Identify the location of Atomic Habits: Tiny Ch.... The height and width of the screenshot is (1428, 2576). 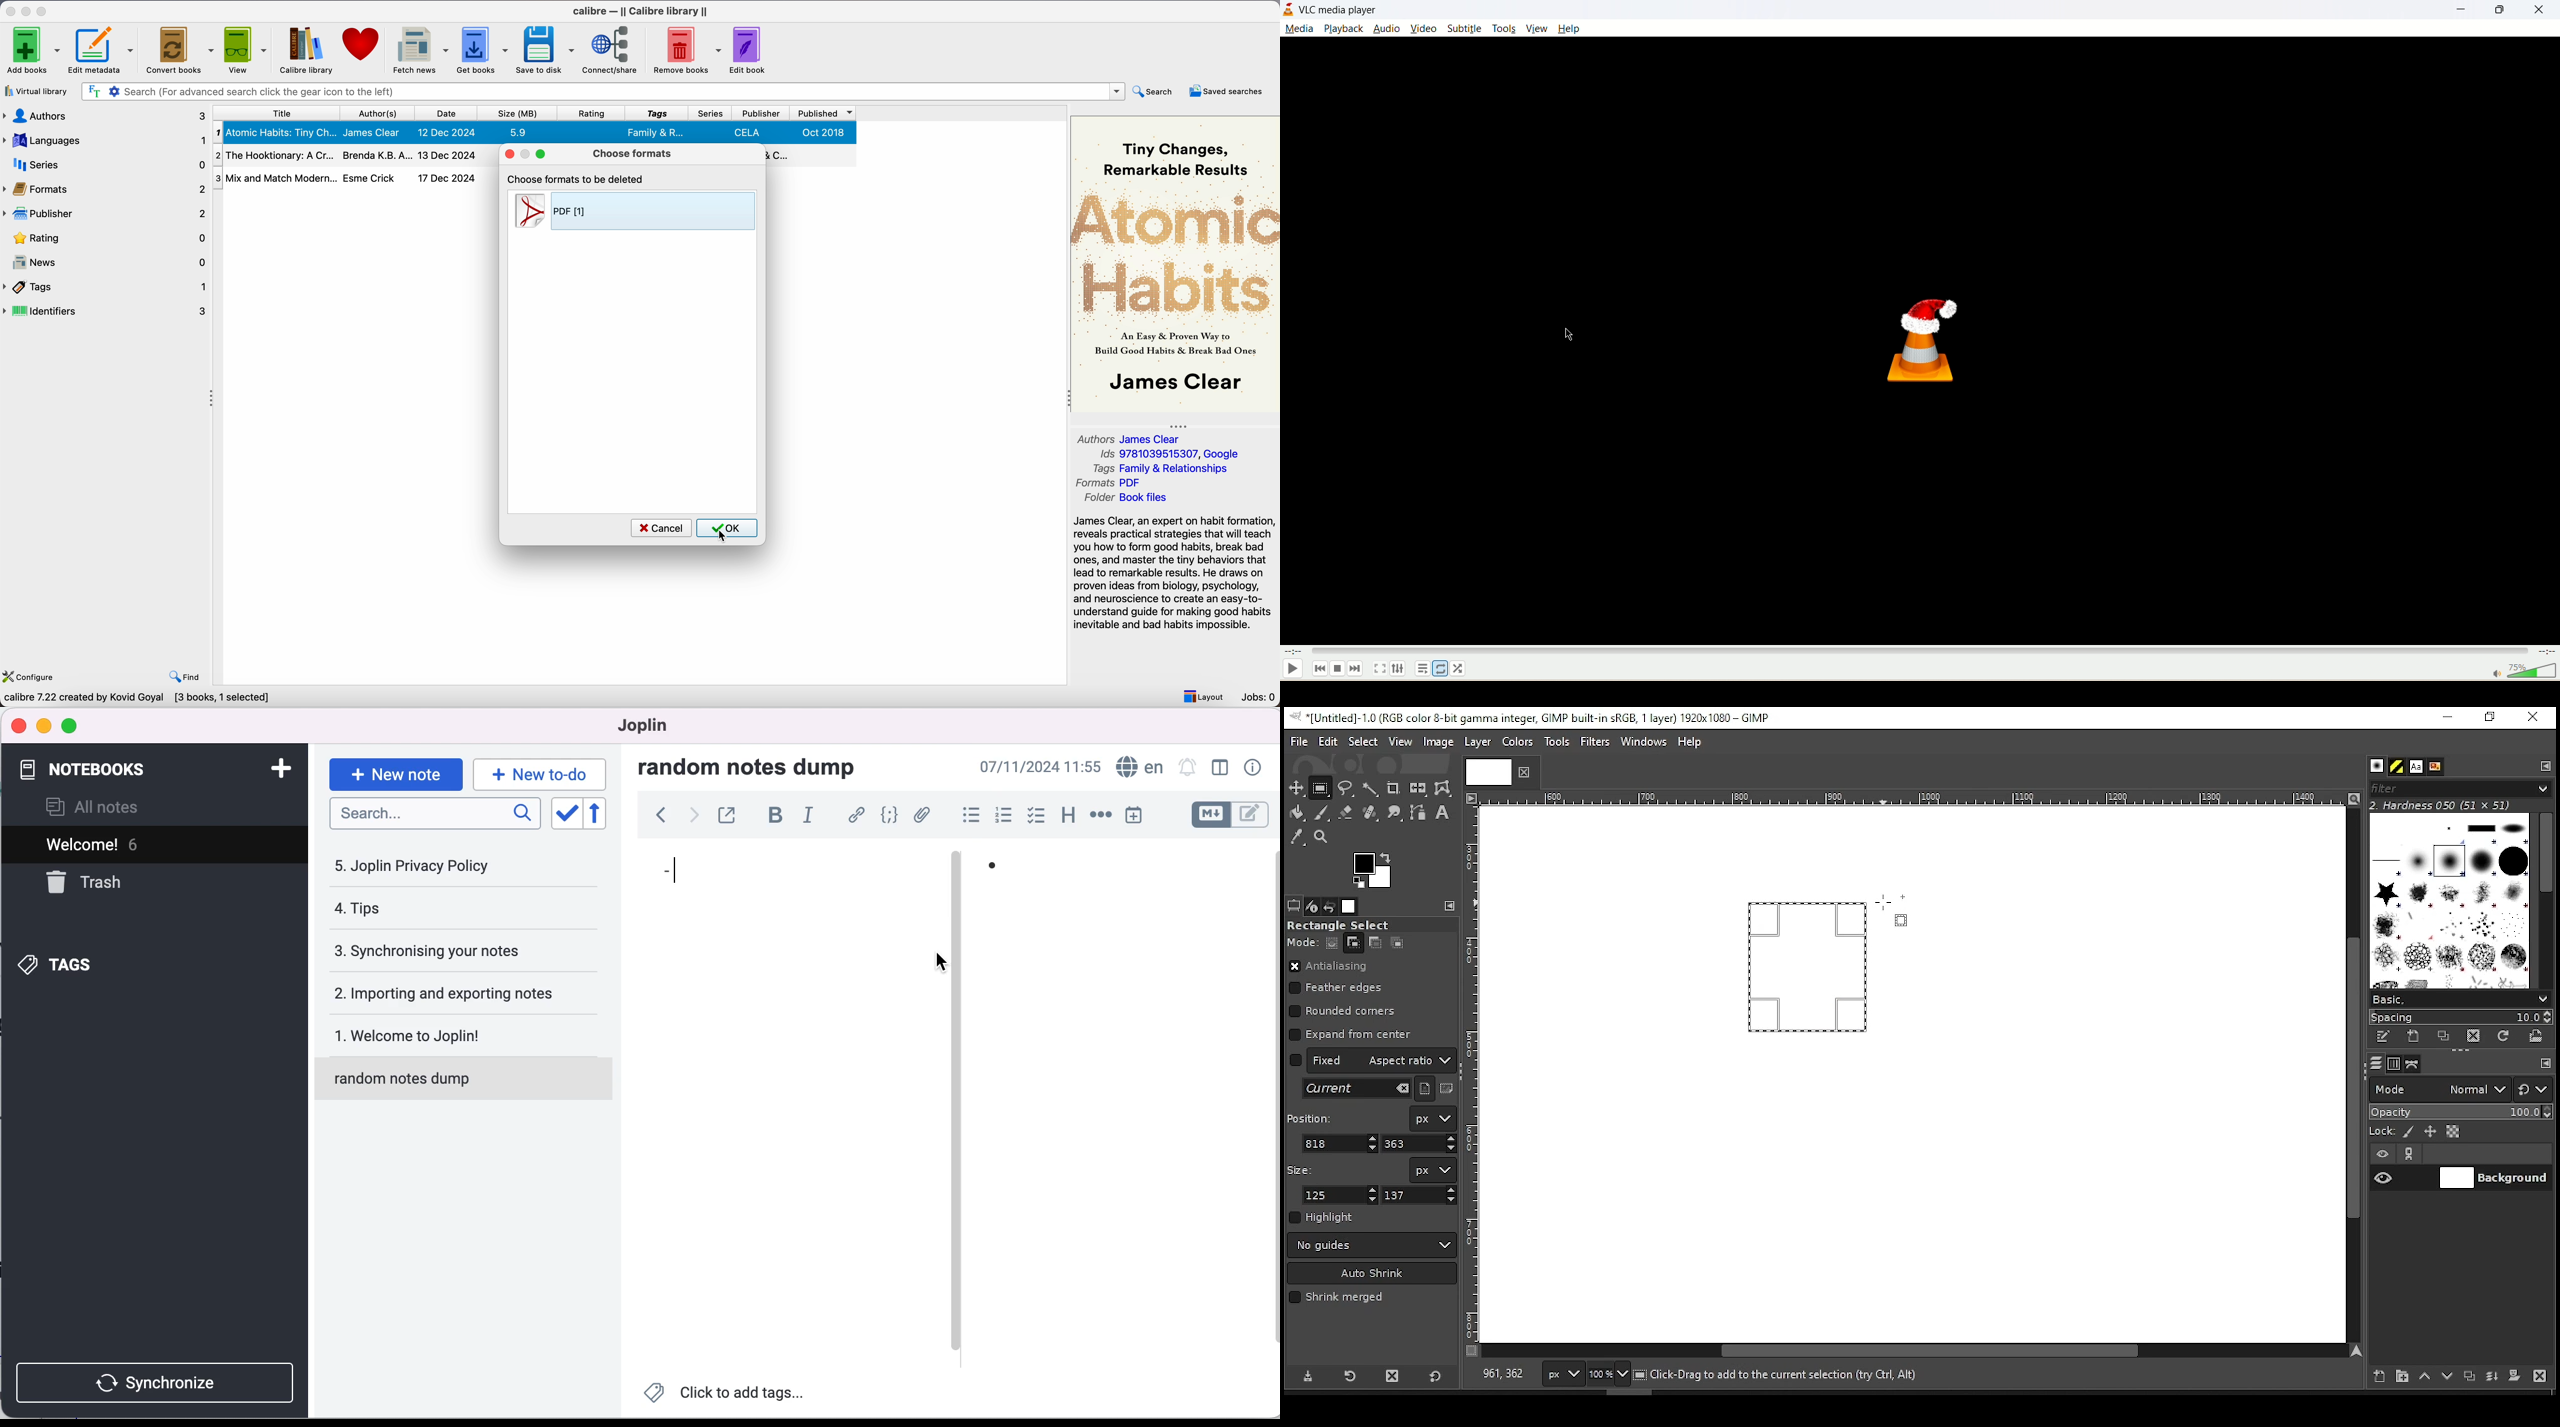
(274, 132).